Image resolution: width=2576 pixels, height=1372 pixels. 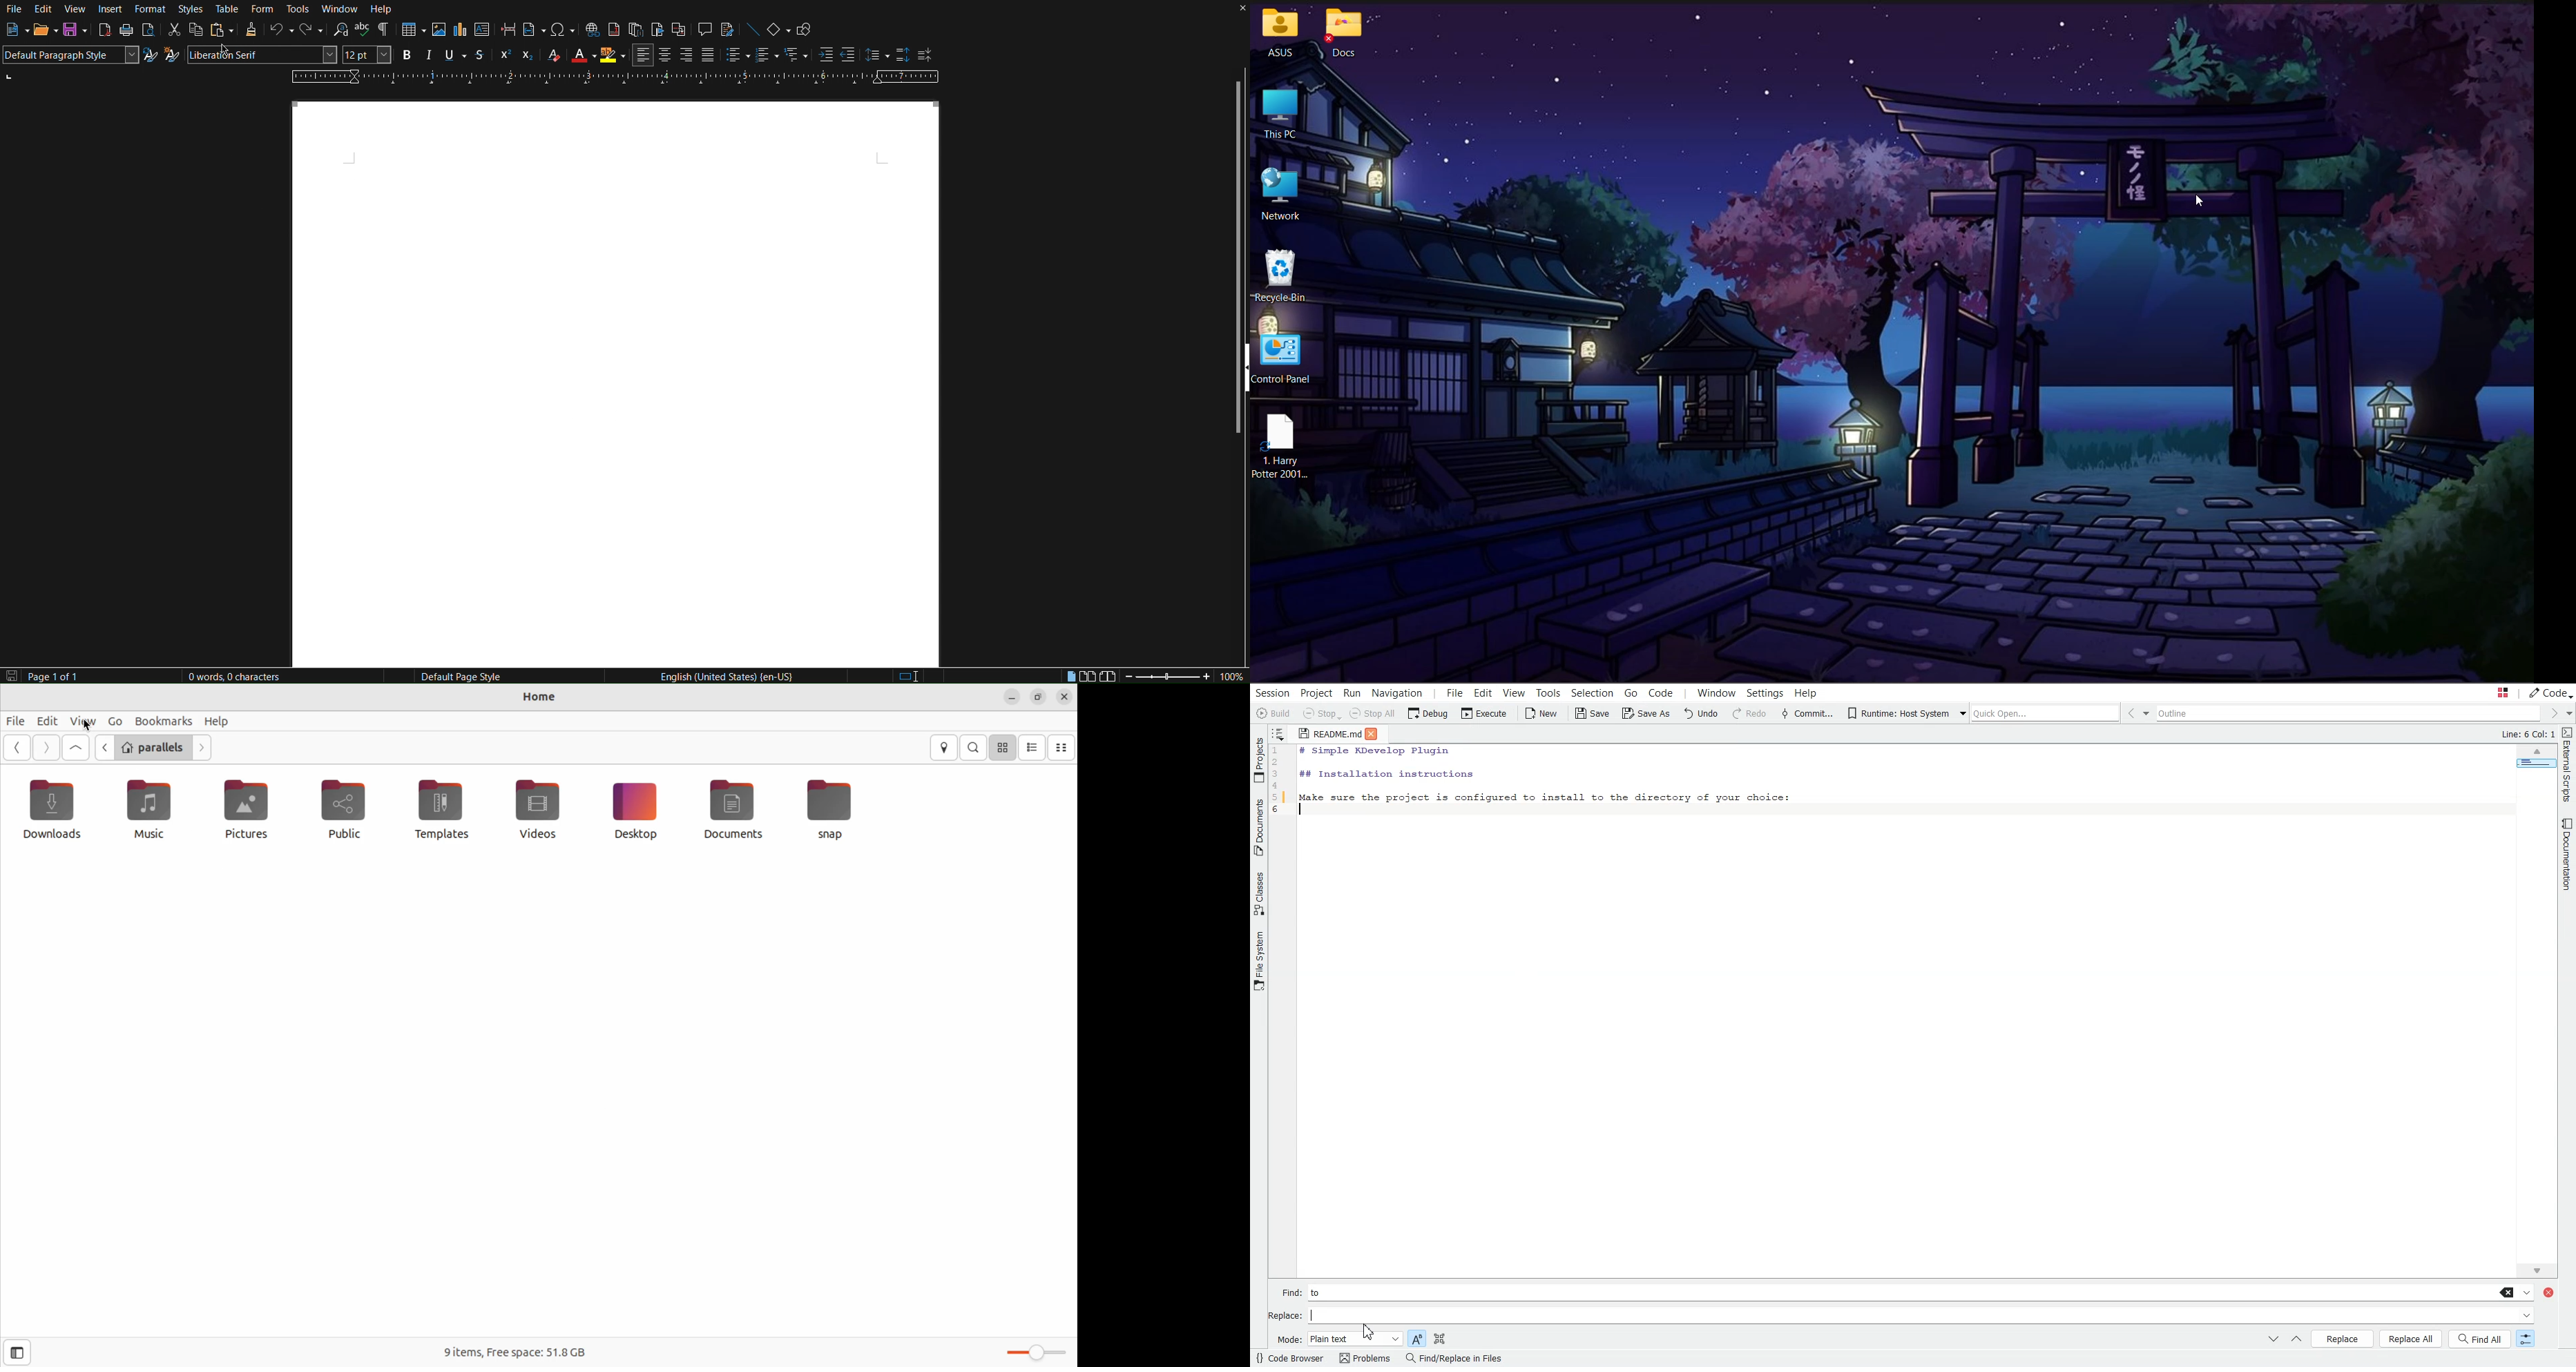 I want to click on Insert, so click(x=111, y=9).